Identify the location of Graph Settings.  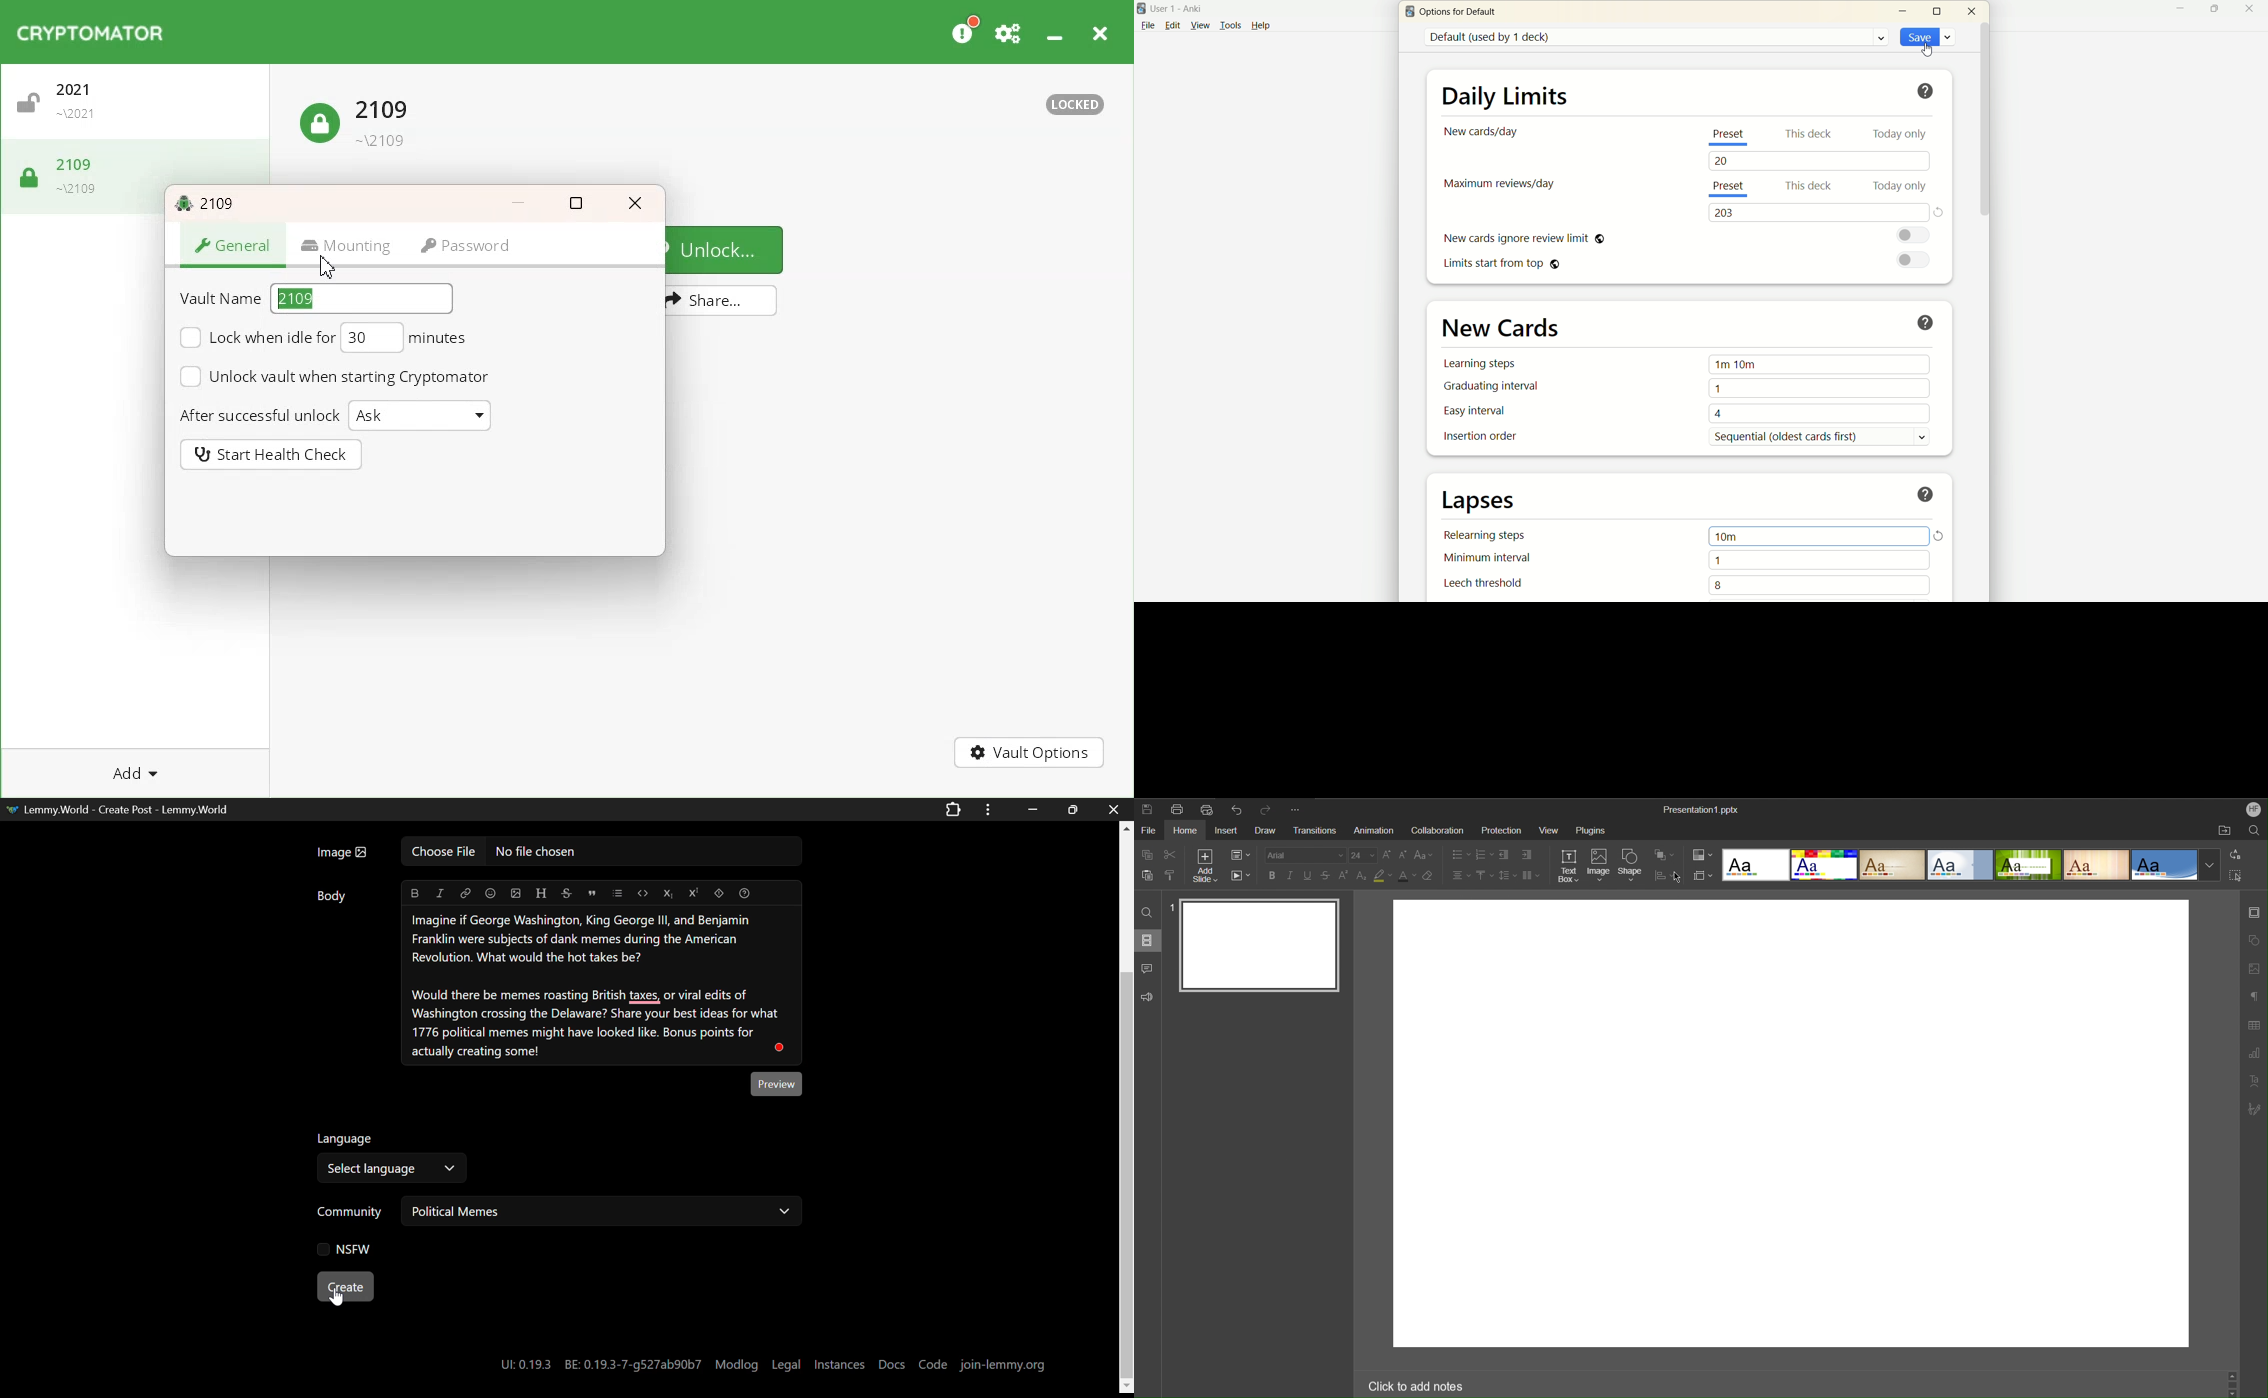
(2254, 1054).